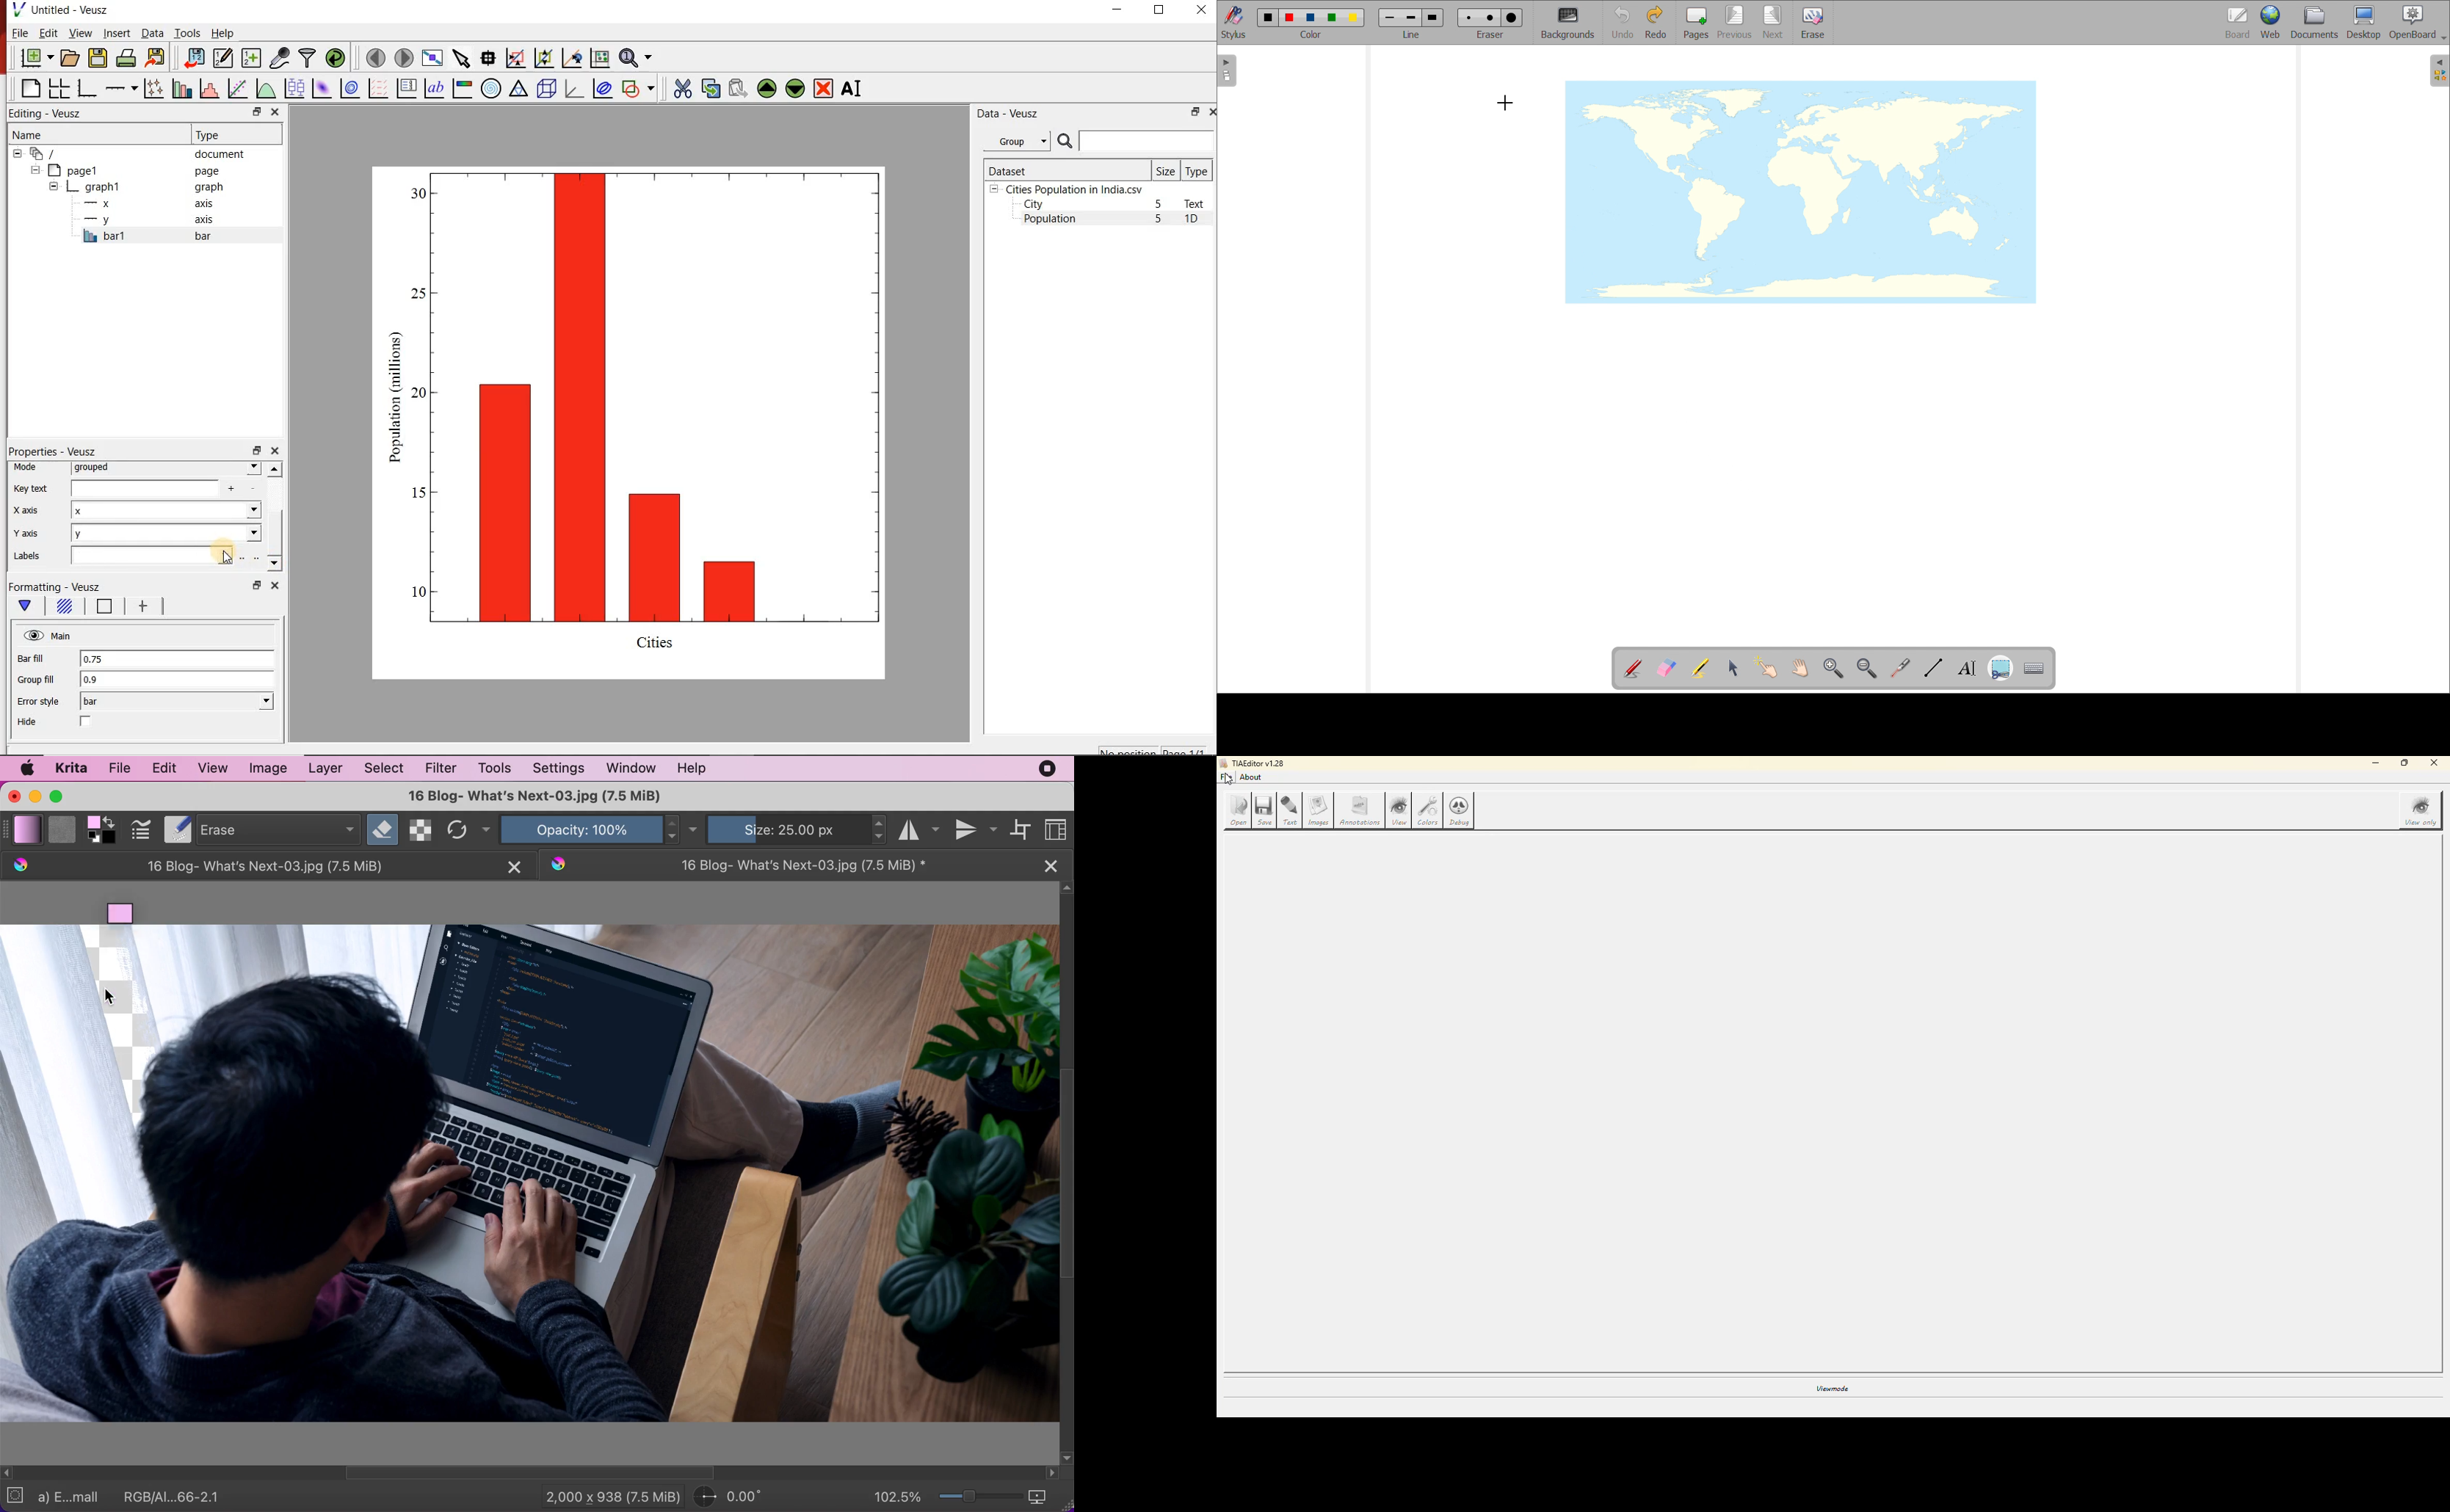 The height and width of the screenshot is (1512, 2464). I want to click on x, so click(165, 512).